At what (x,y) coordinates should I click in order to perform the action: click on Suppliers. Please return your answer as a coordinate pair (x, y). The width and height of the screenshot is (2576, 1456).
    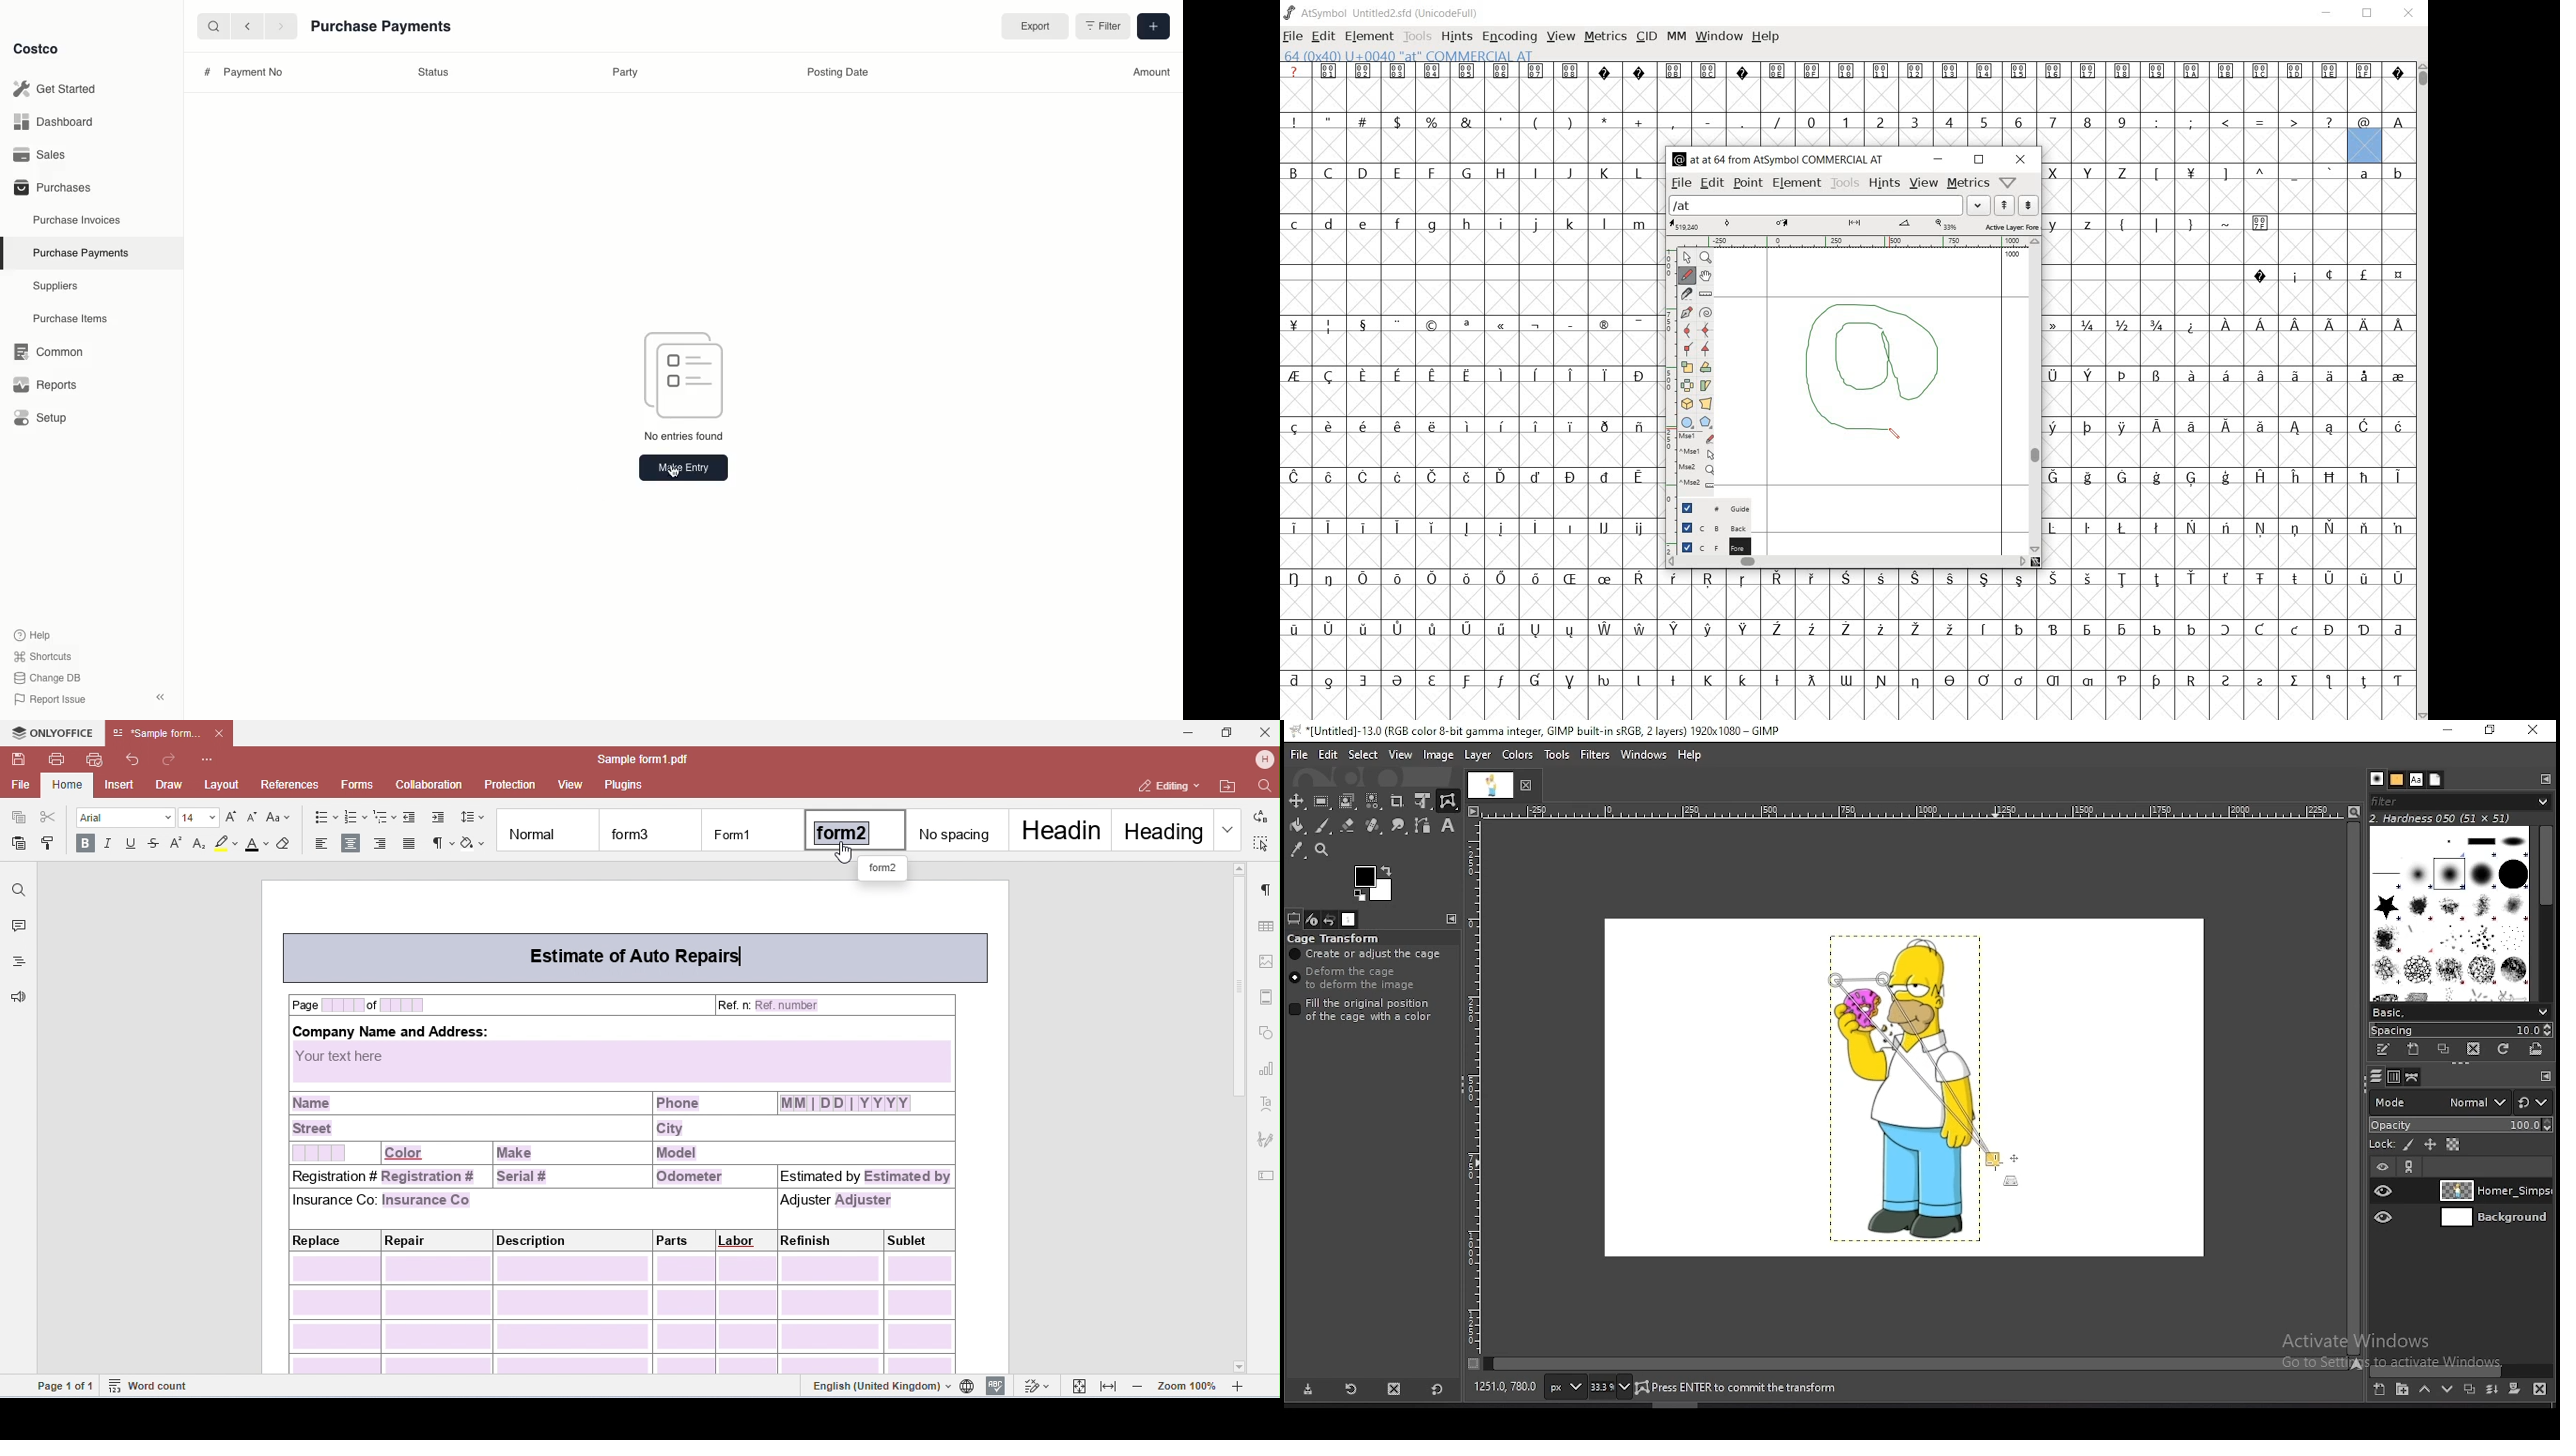
    Looking at the image, I should click on (56, 285).